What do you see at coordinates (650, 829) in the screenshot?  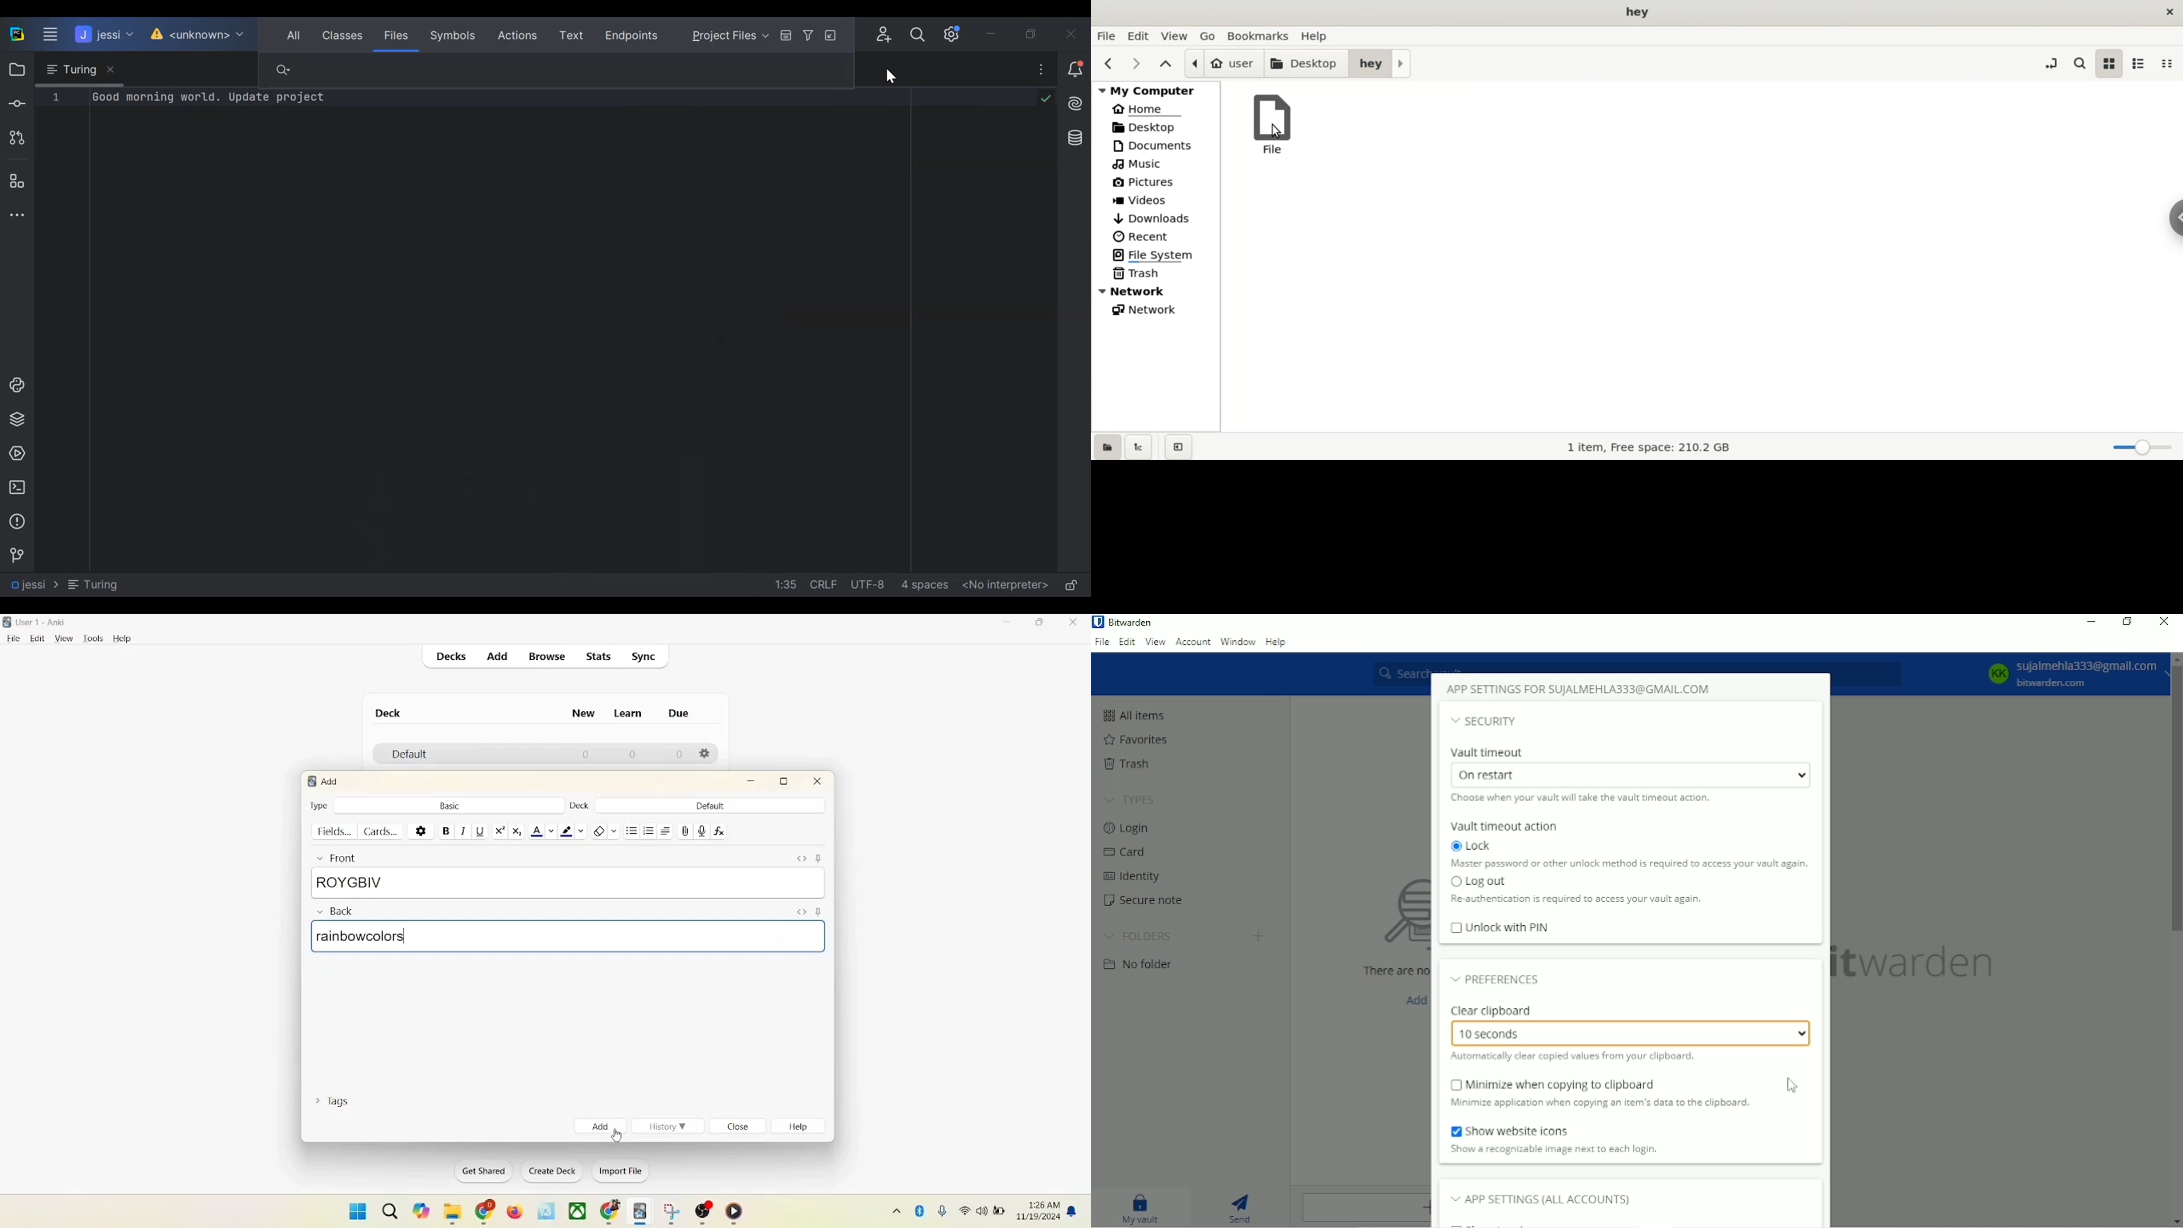 I see `ordered list` at bounding box center [650, 829].